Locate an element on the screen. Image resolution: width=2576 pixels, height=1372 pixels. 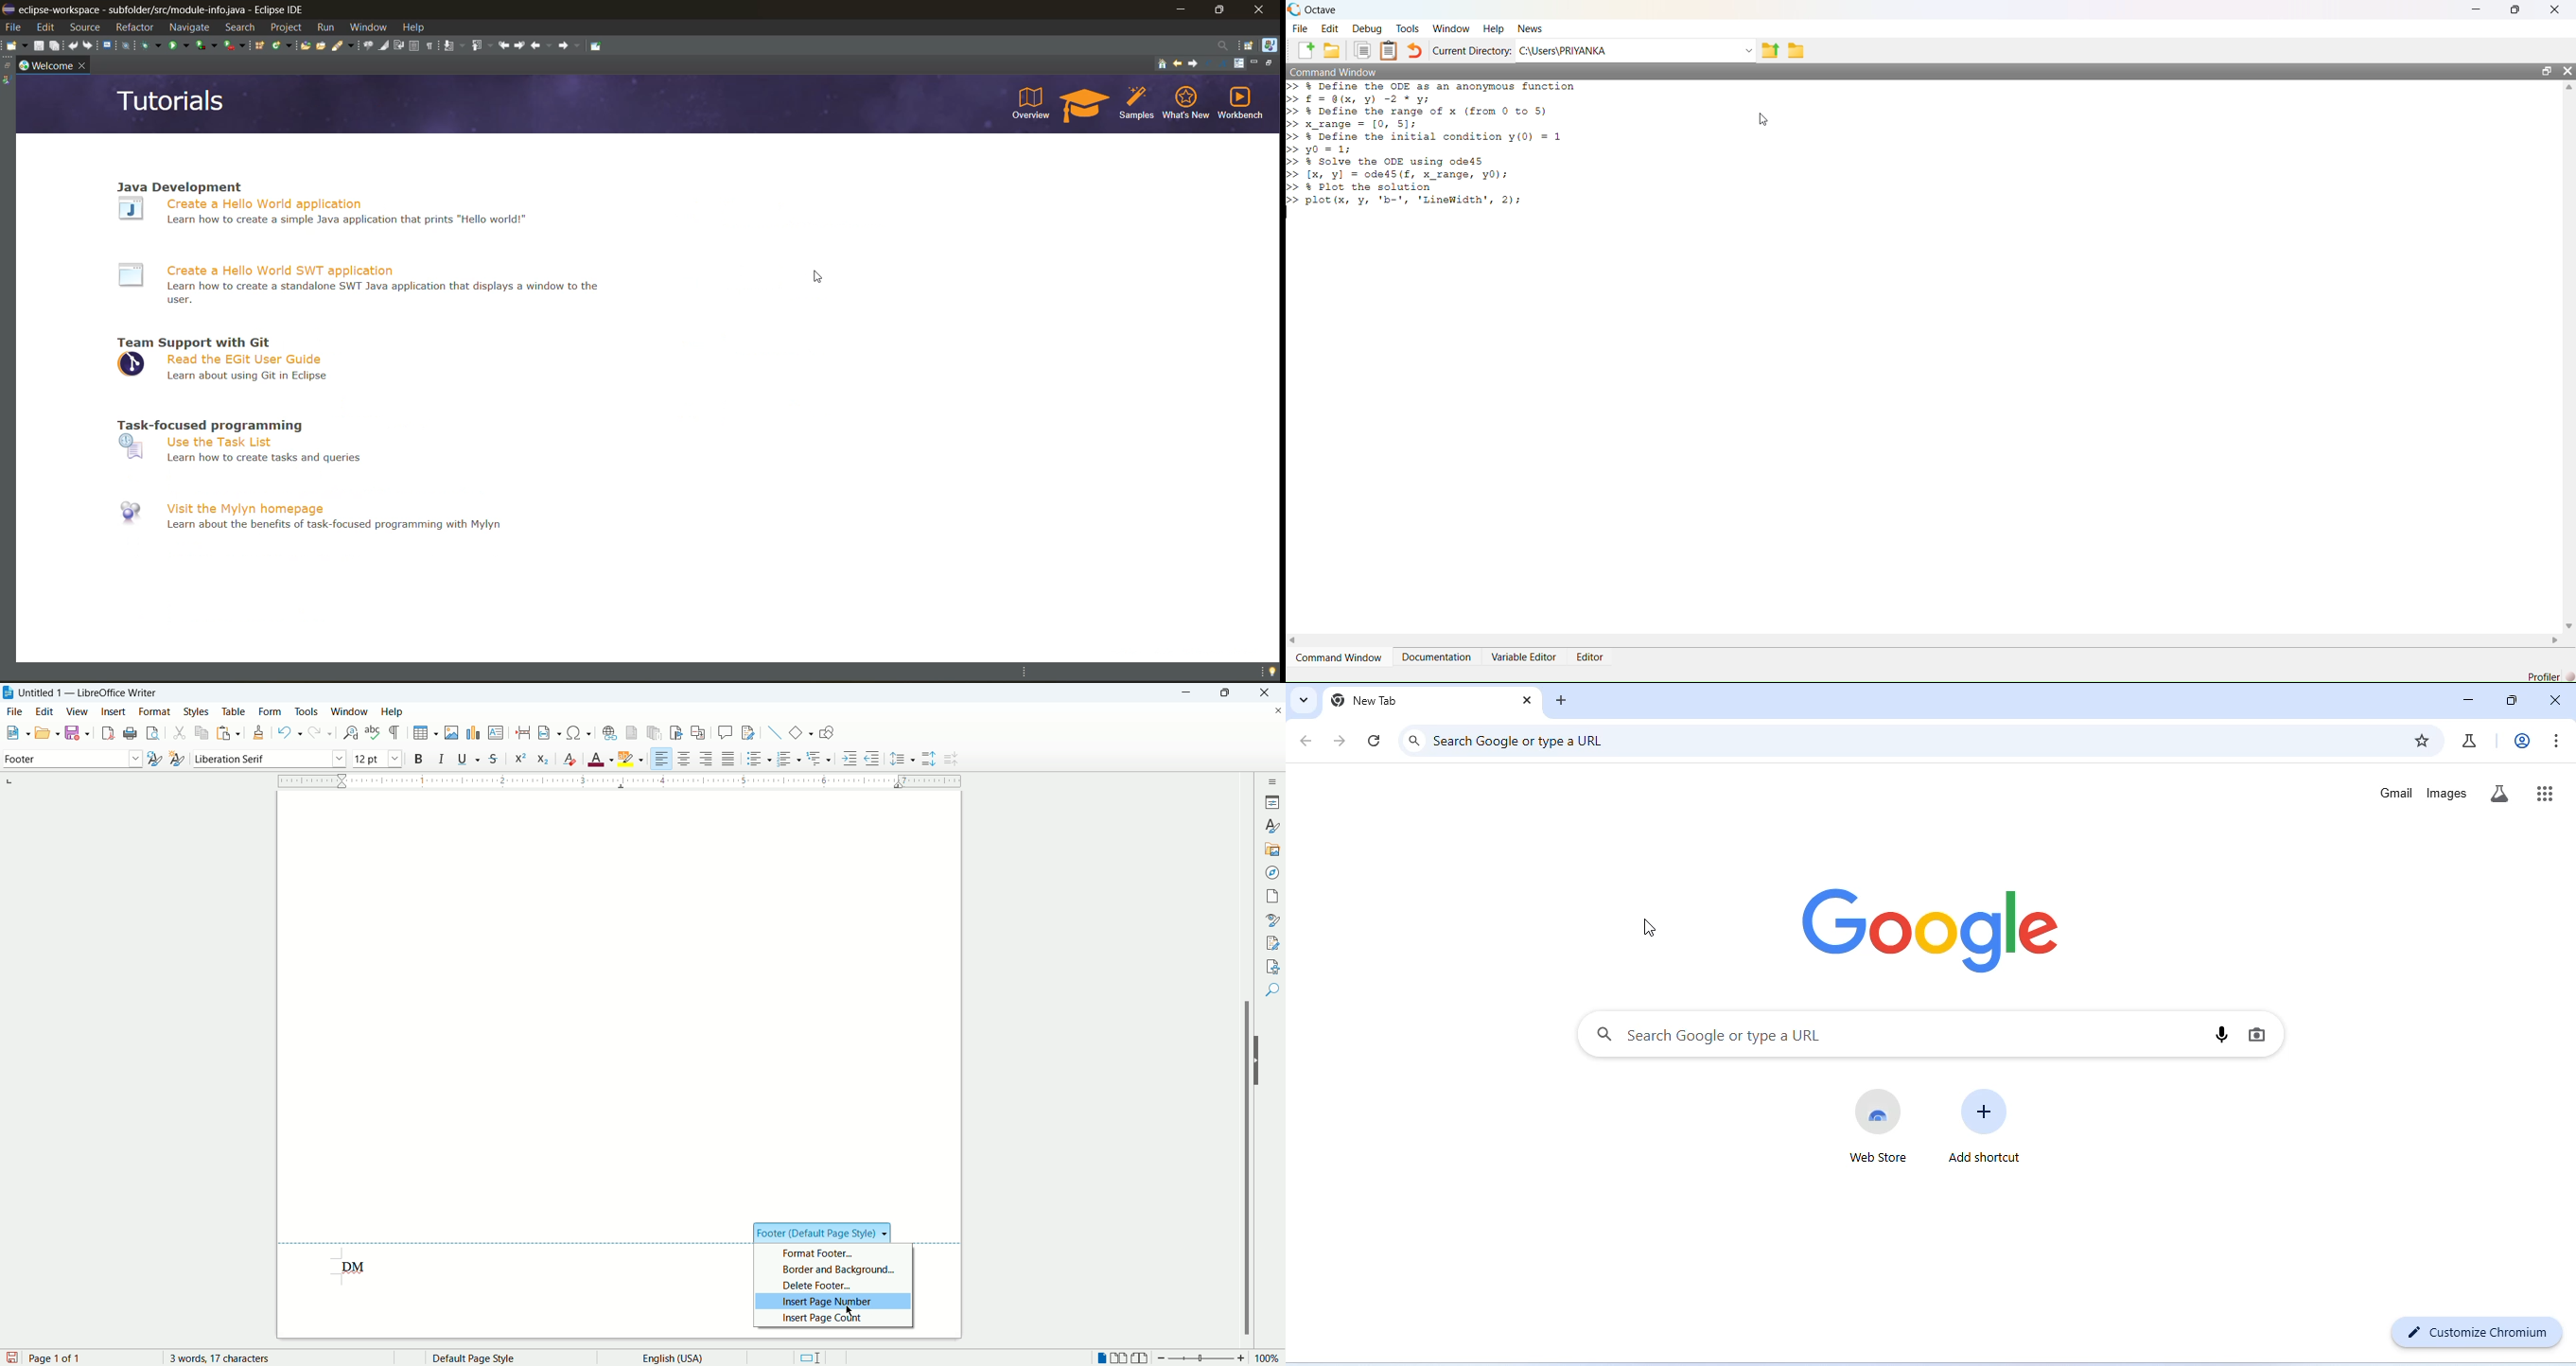
print preview is located at coordinates (153, 734).